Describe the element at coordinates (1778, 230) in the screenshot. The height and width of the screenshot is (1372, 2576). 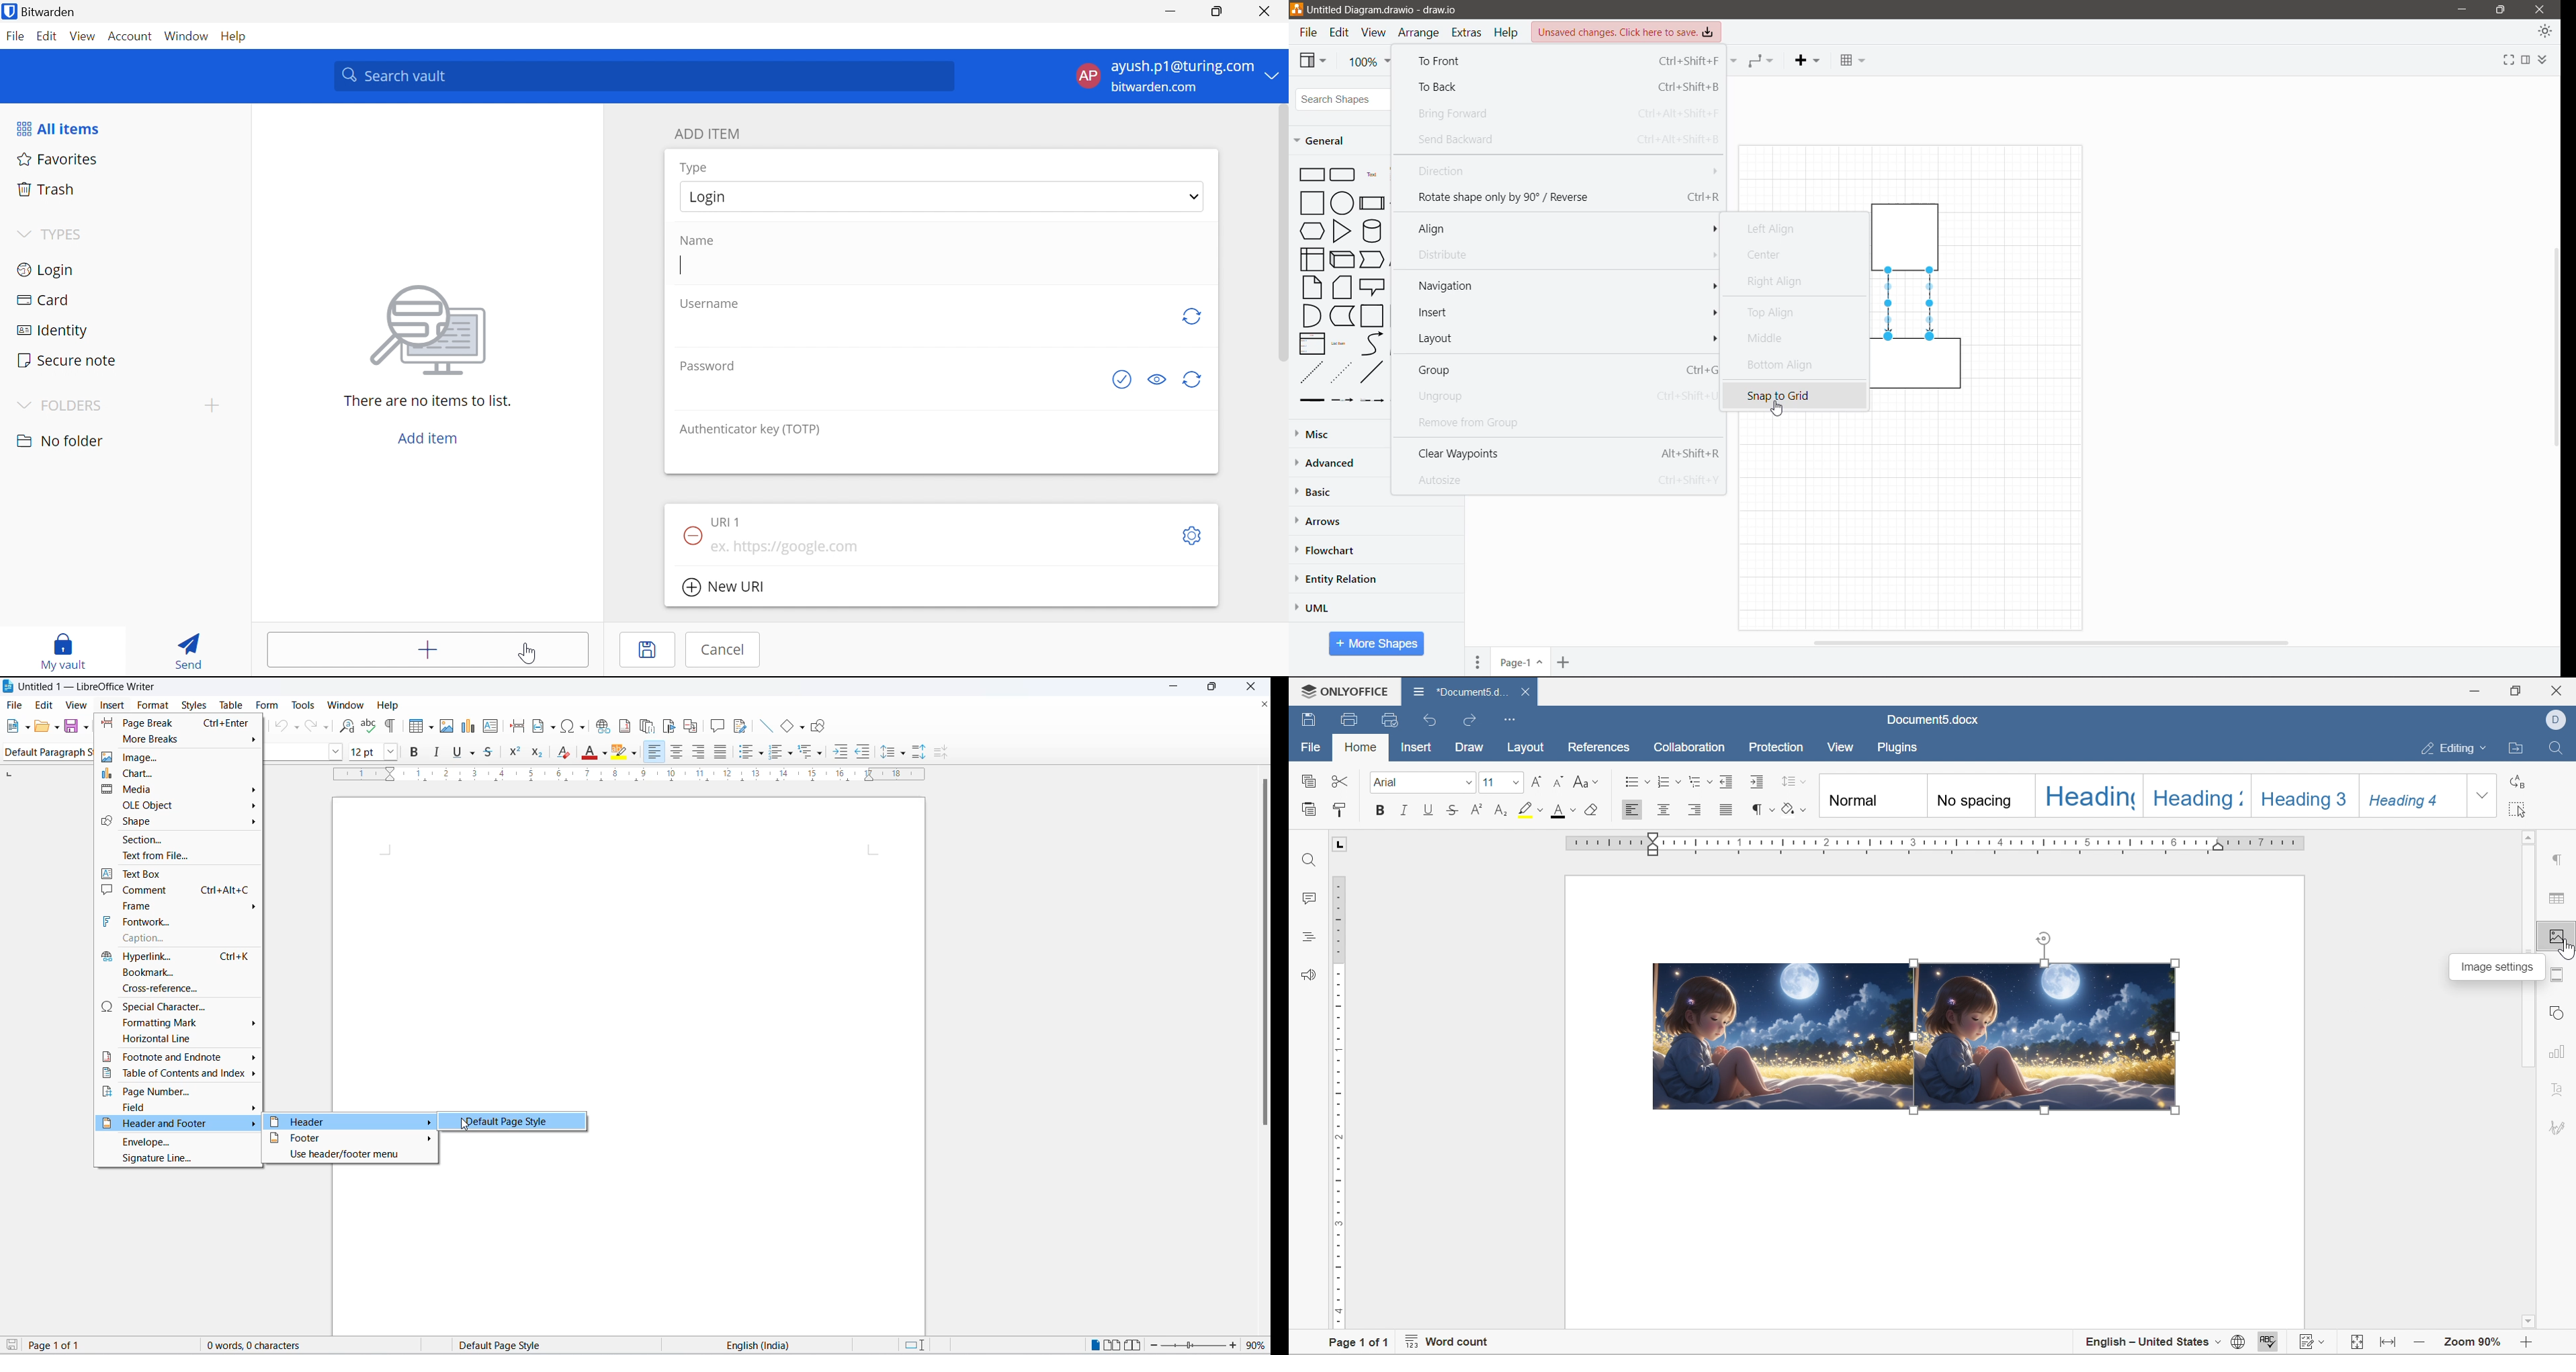
I see `Left Align` at that location.